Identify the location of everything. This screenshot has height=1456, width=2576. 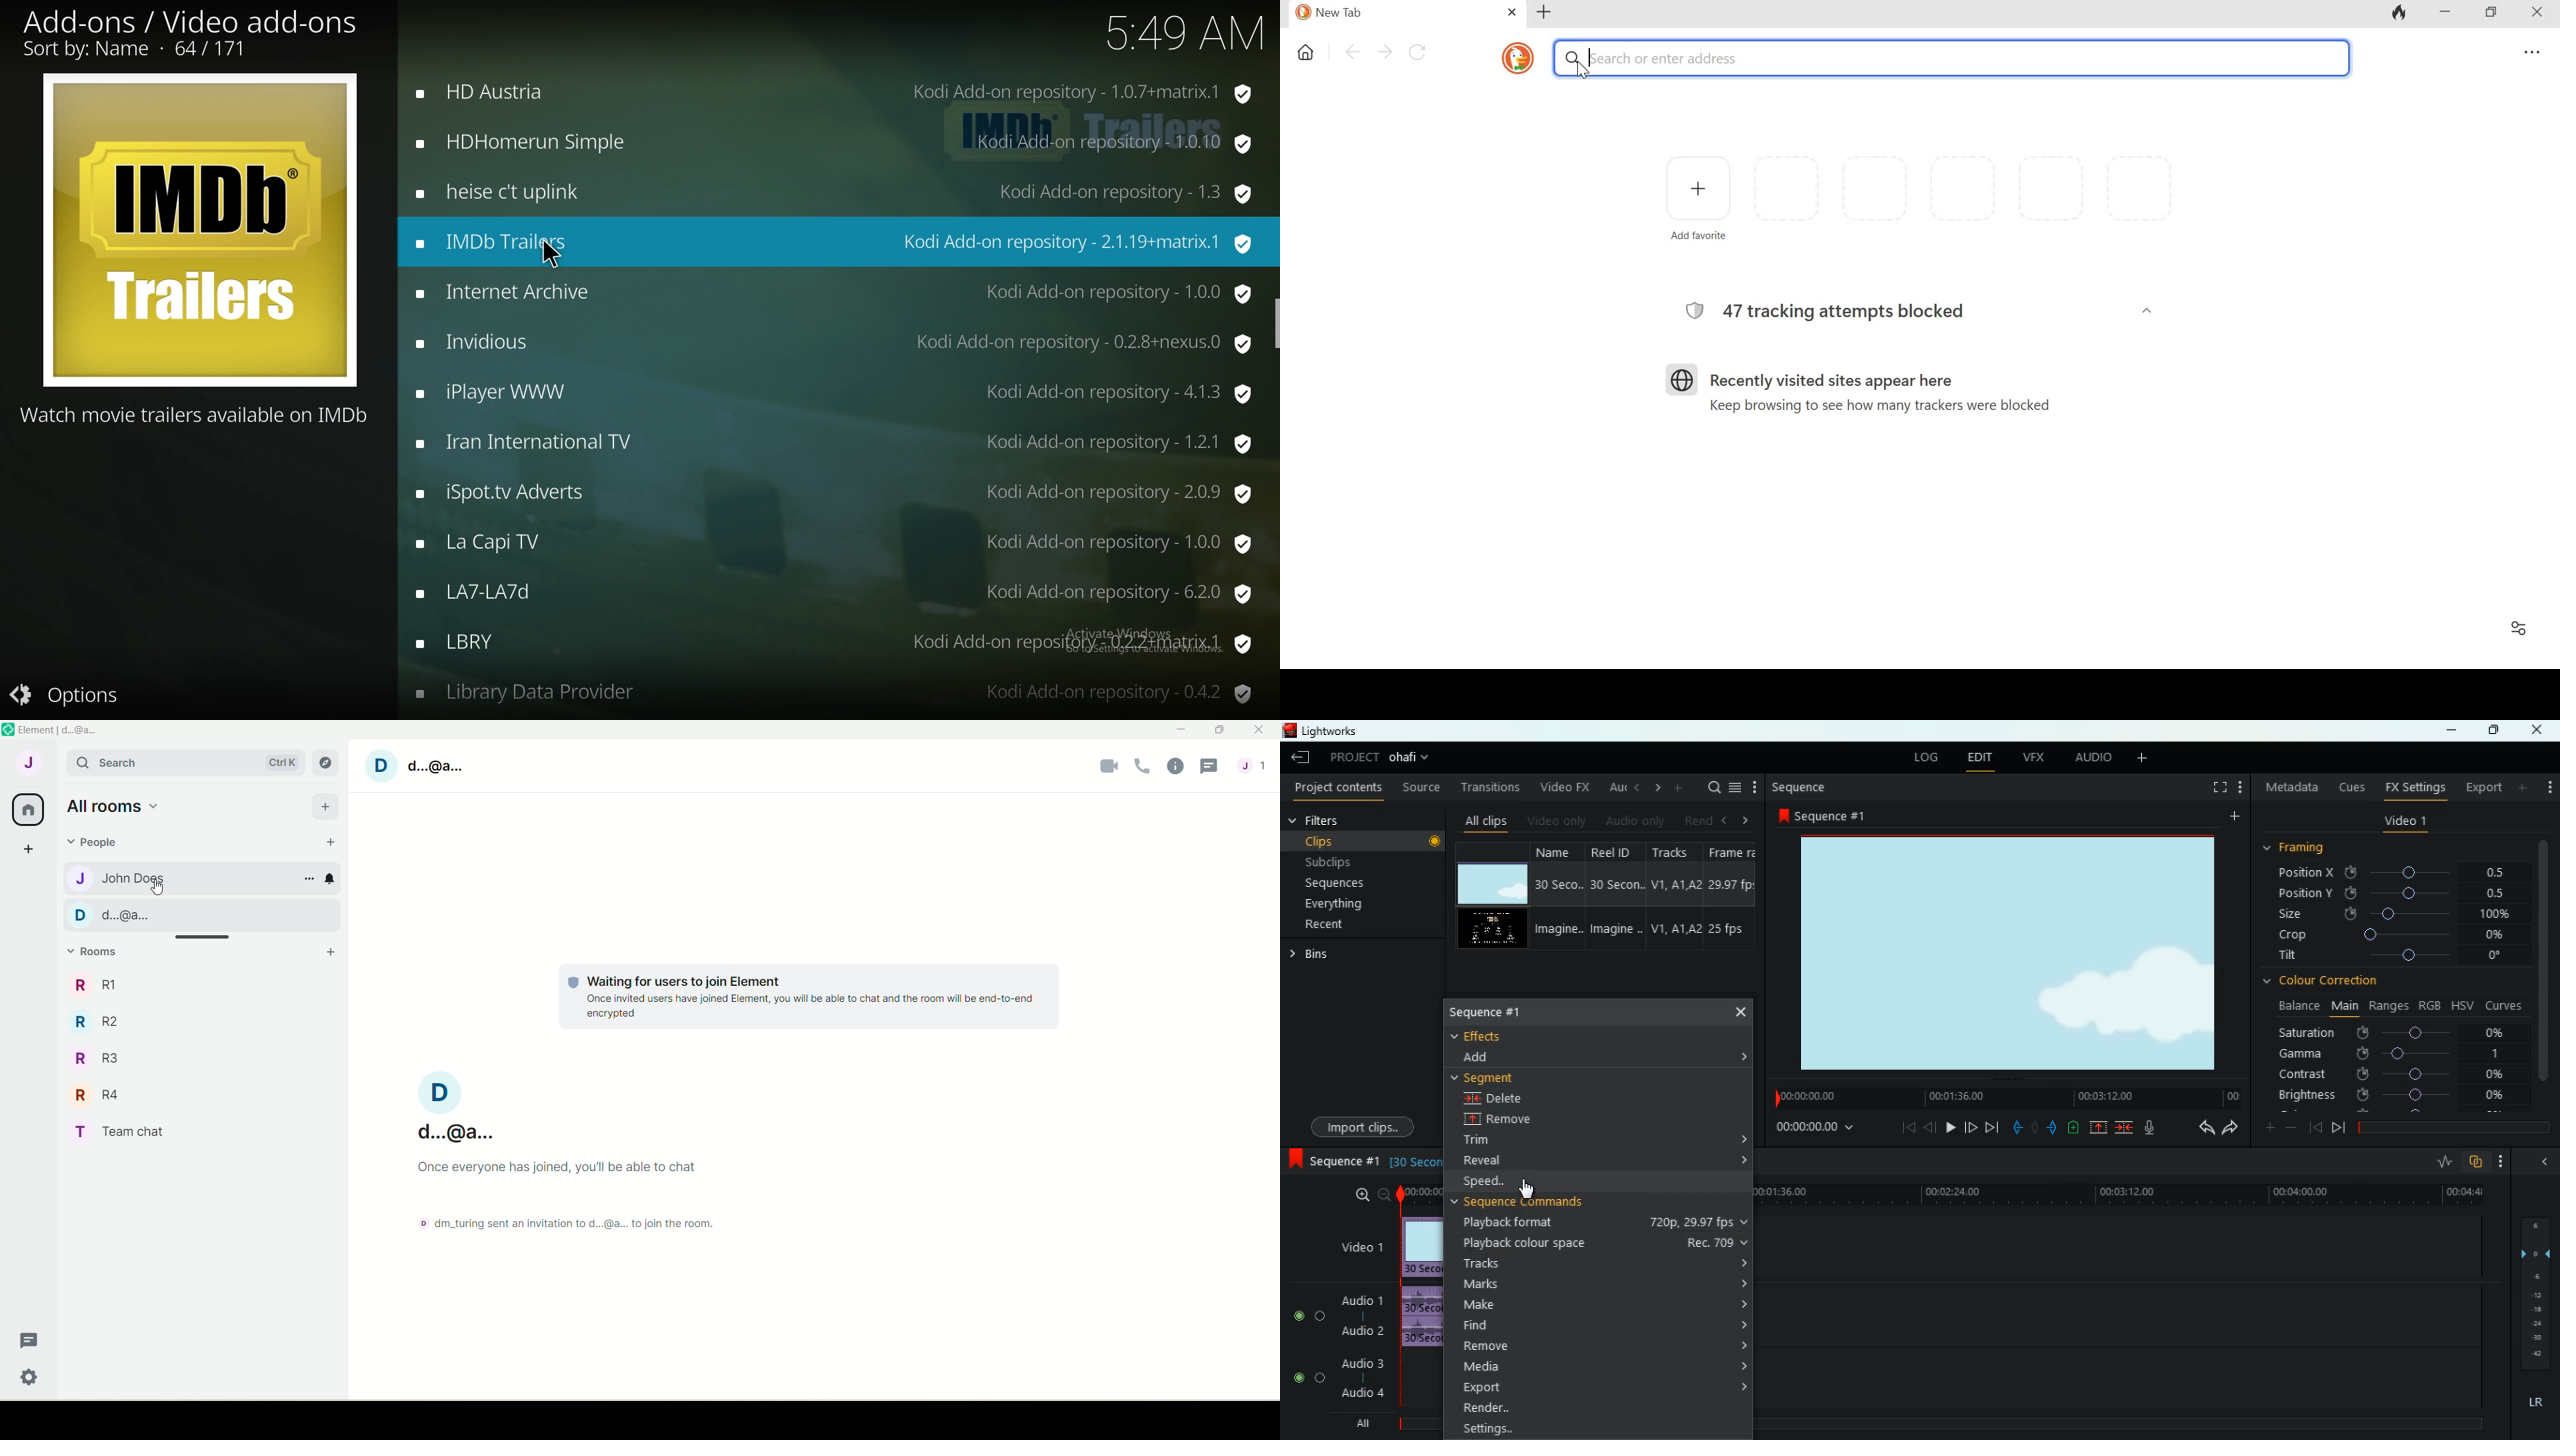
(1353, 907).